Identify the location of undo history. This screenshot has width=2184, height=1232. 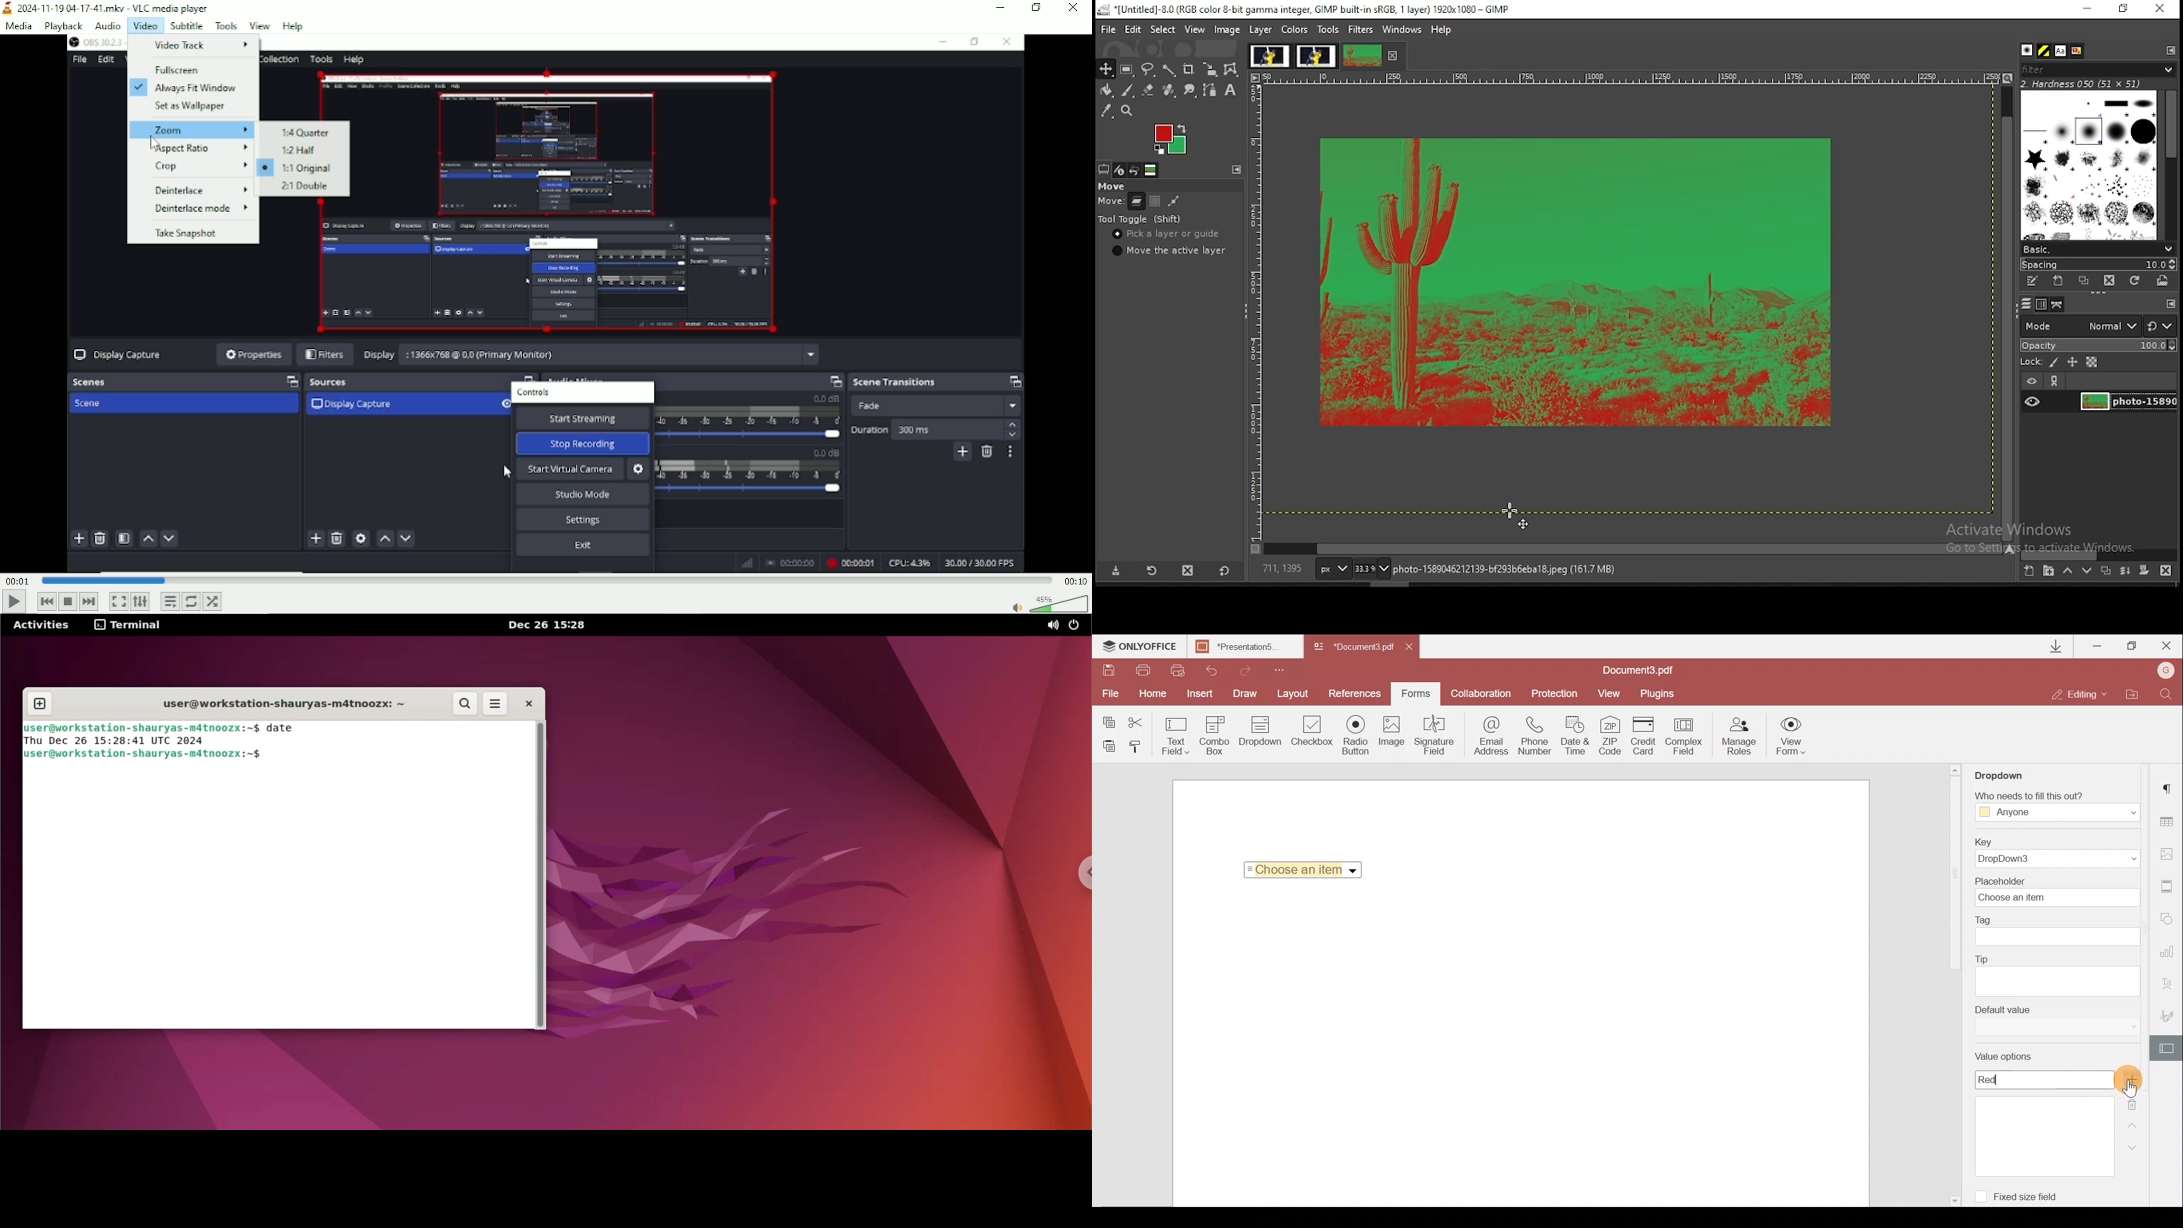
(1136, 171).